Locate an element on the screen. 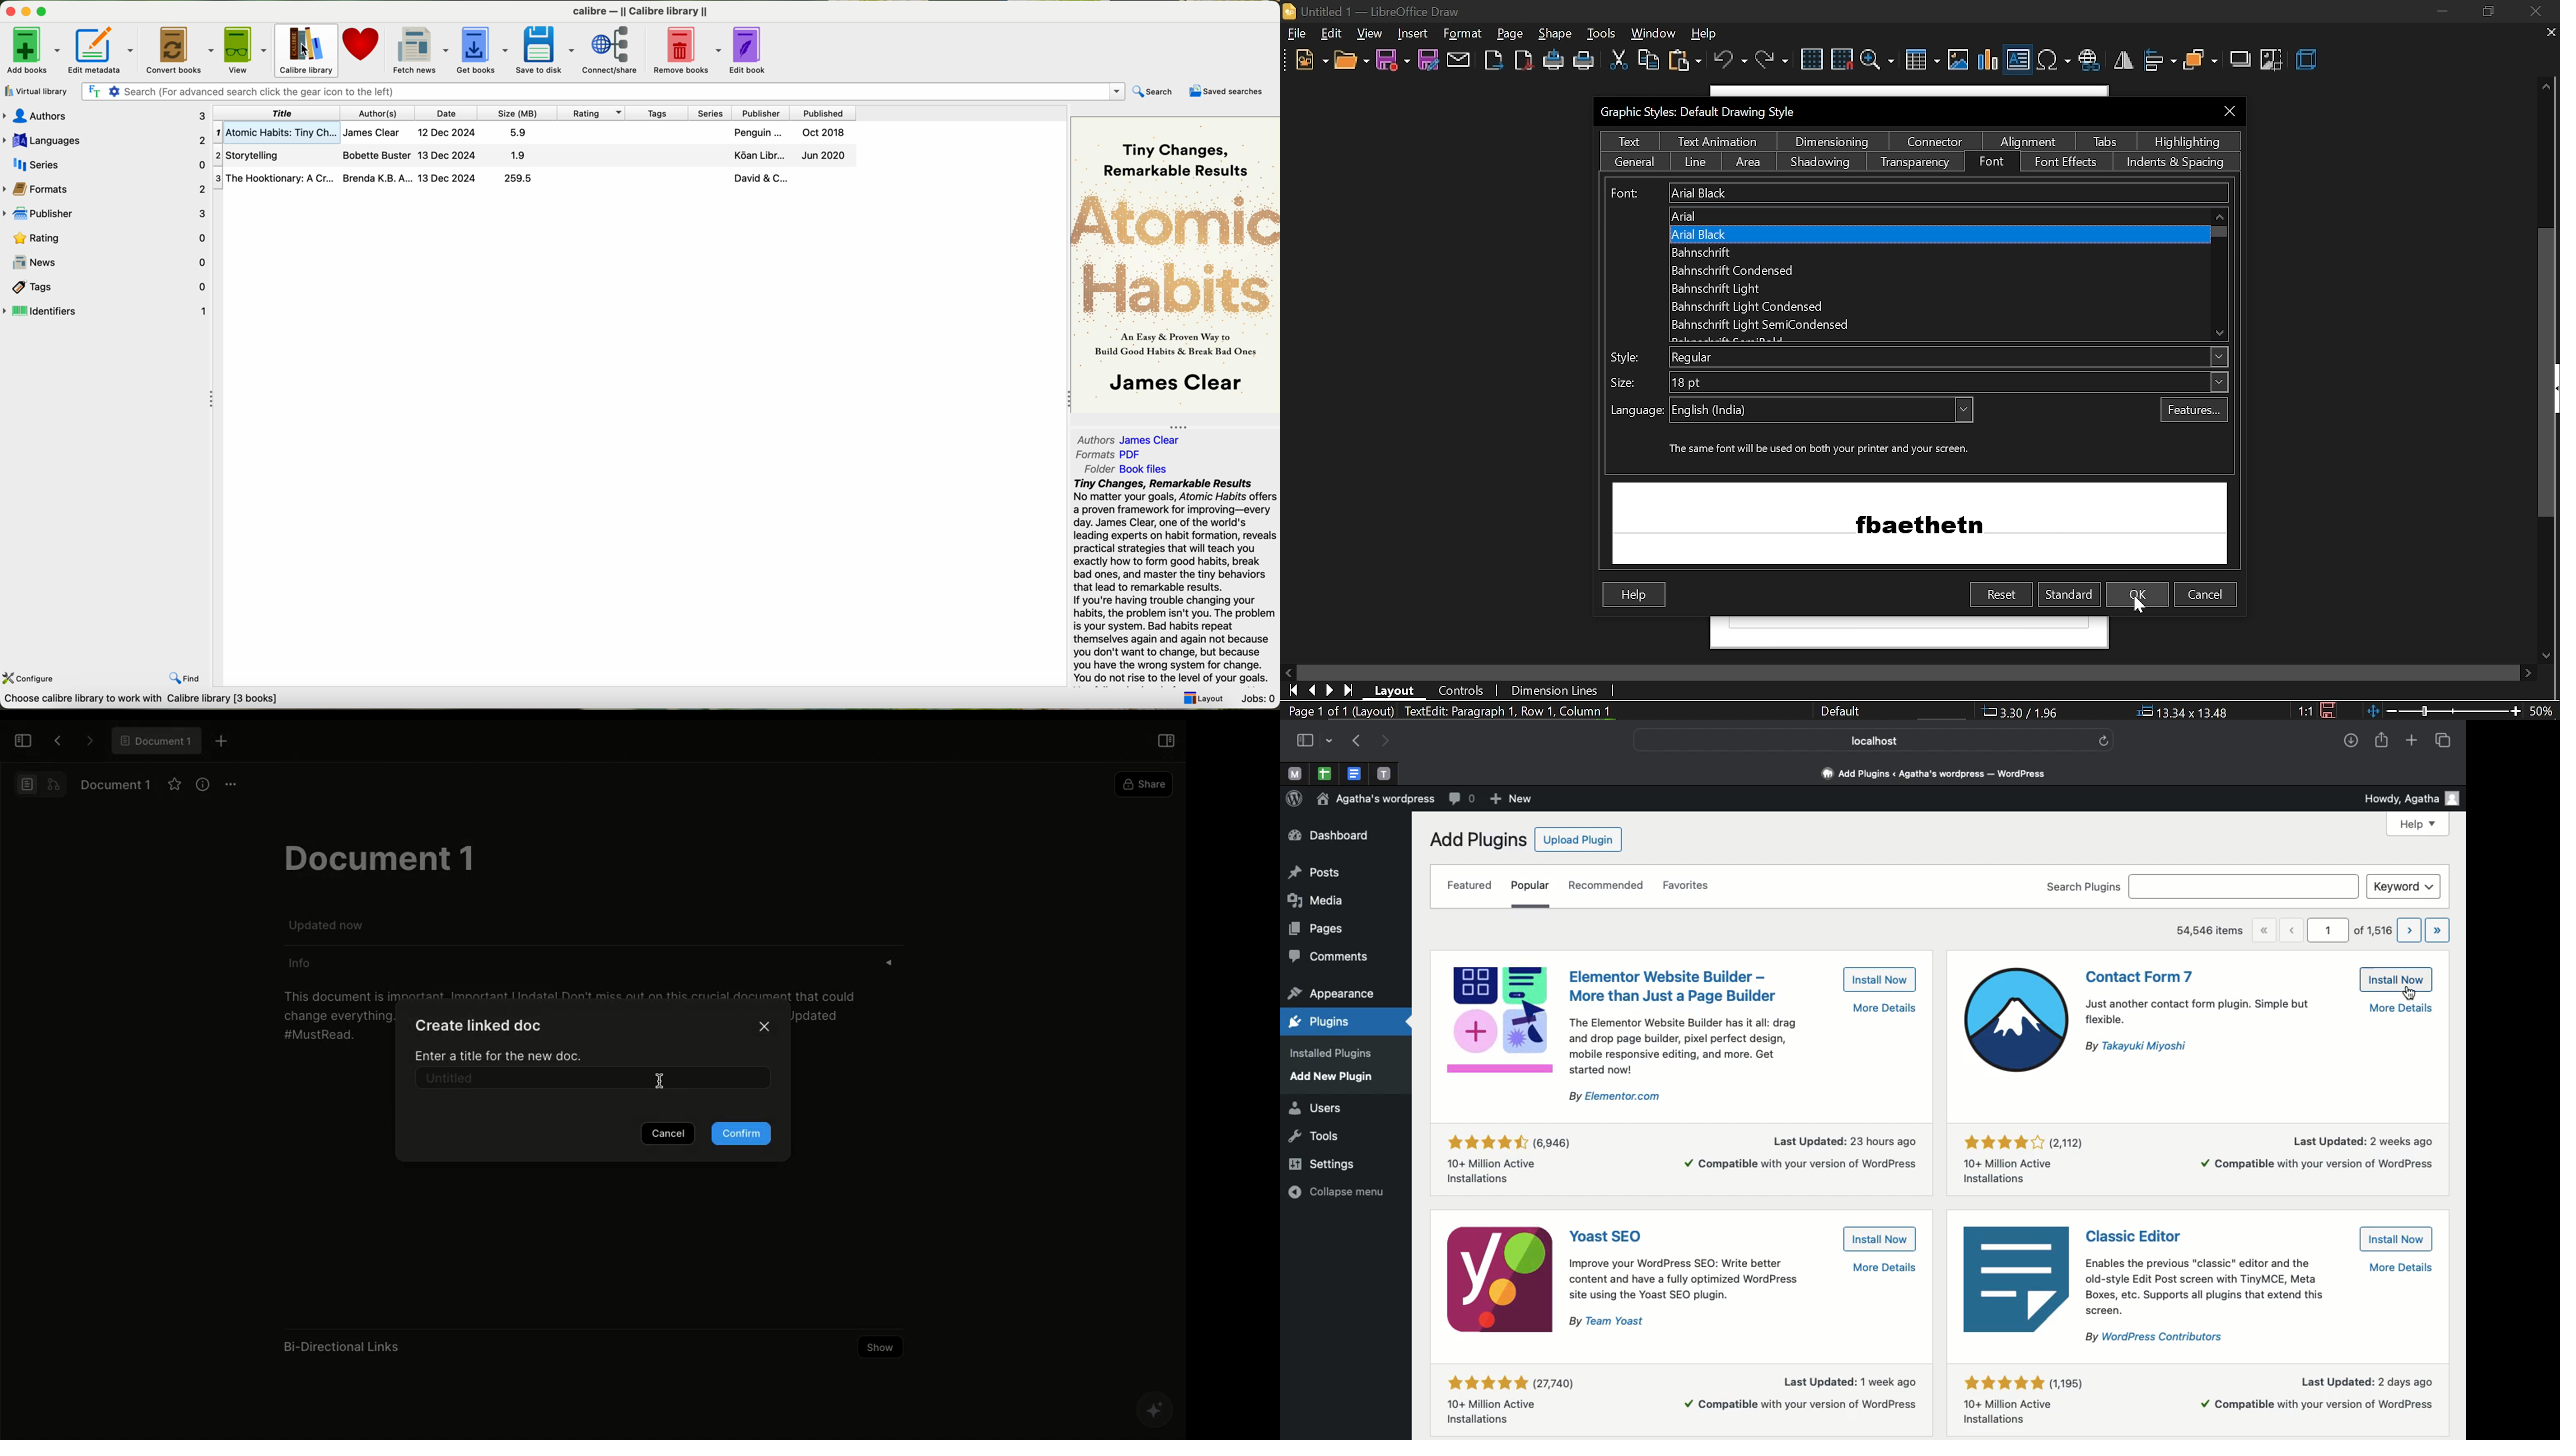 This screenshot has width=2576, height=1456. tabs is located at coordinates (2105, 141).